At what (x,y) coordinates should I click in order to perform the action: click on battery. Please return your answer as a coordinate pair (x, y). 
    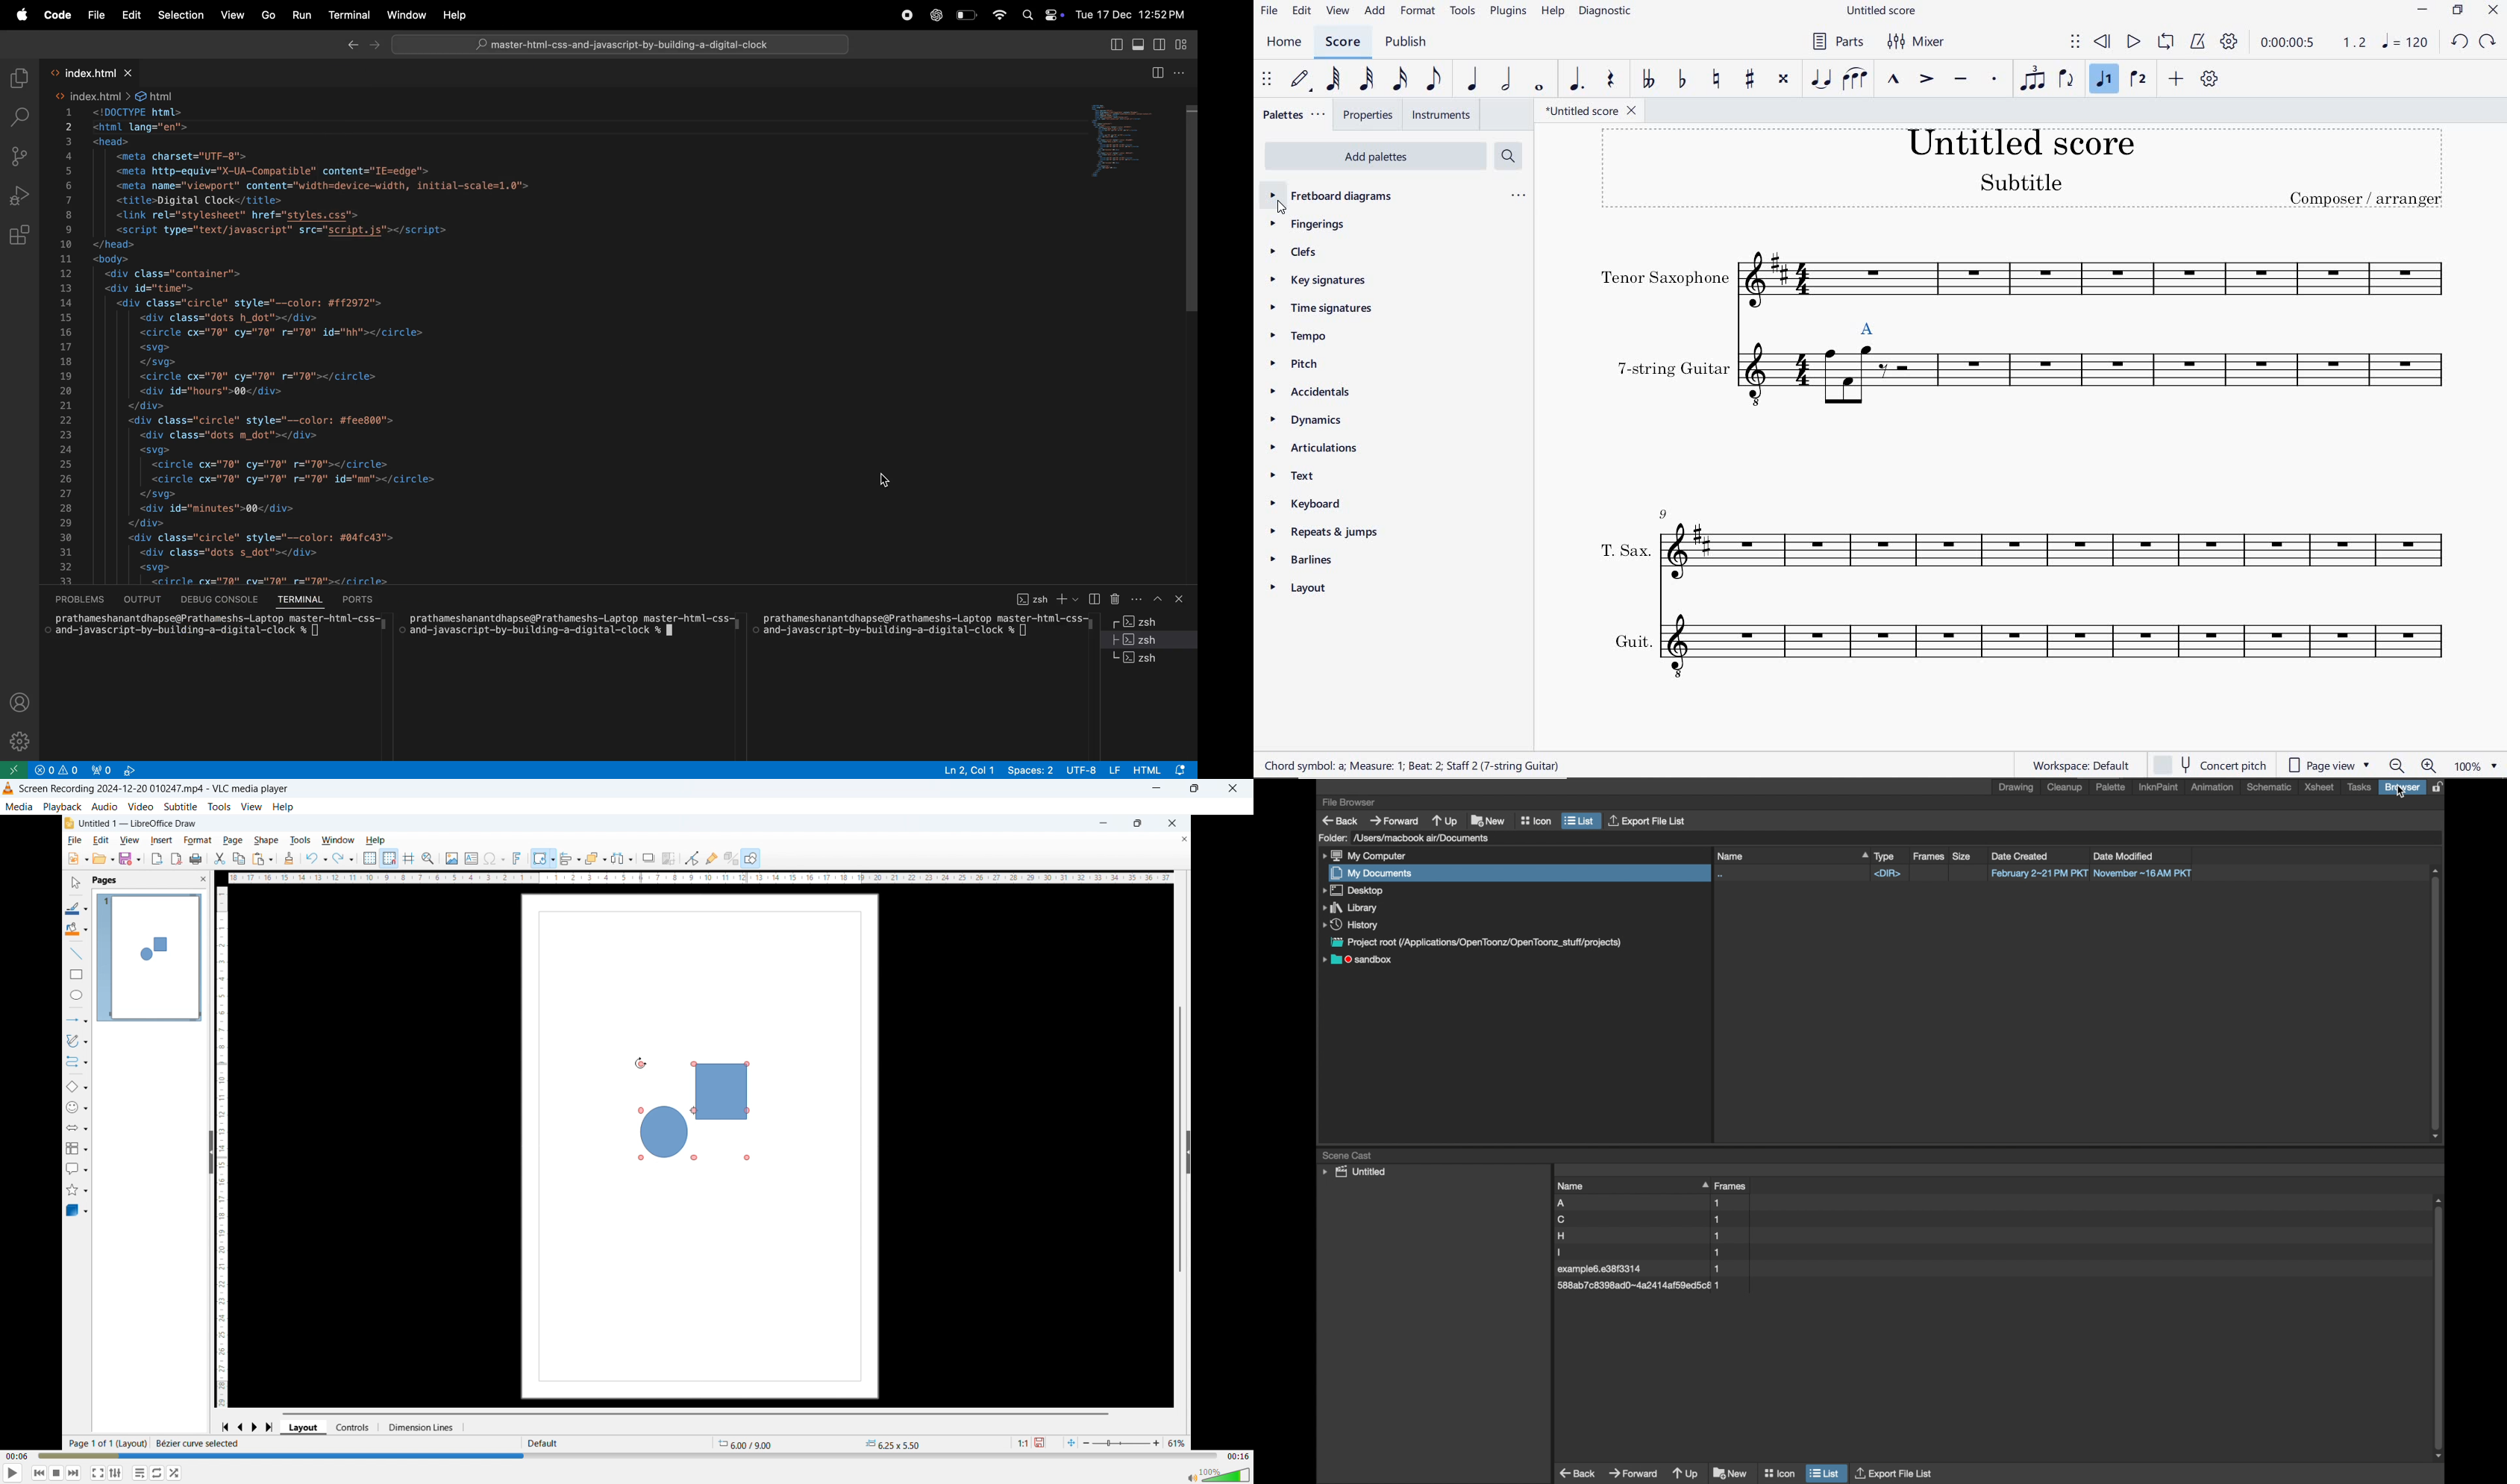
    Looking at the image, I should click on (966, 14).